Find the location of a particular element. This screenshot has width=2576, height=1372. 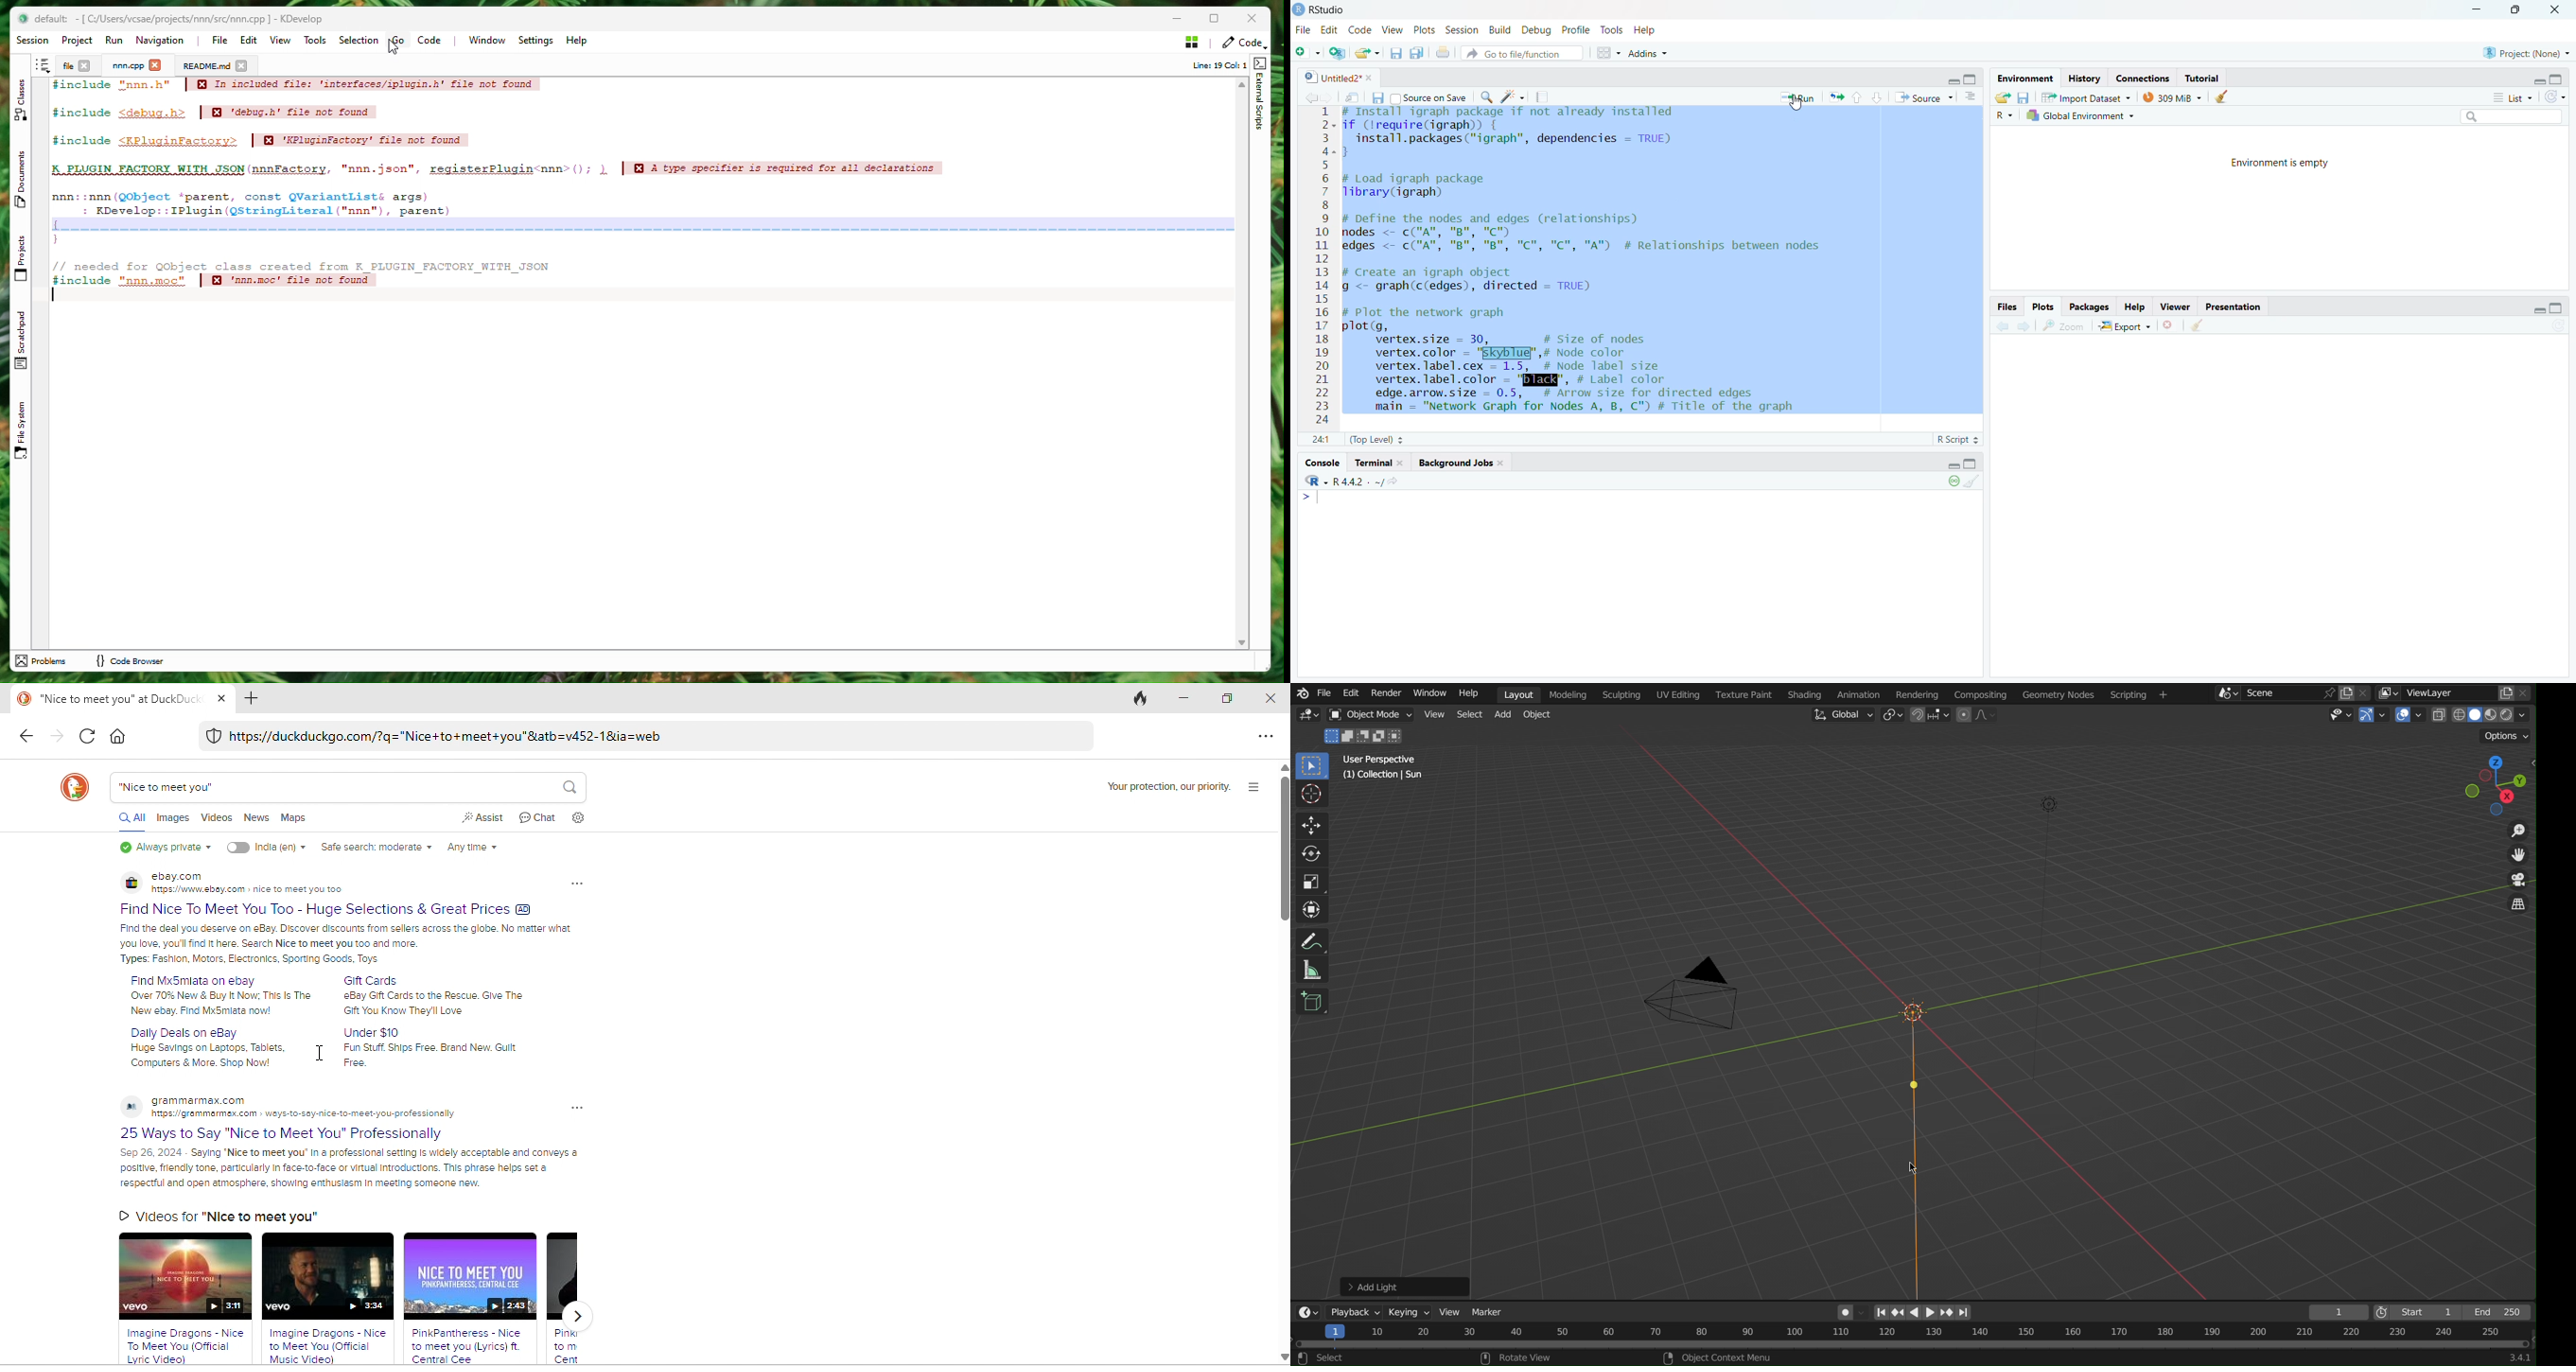

View is located at coordinates (281, 40).